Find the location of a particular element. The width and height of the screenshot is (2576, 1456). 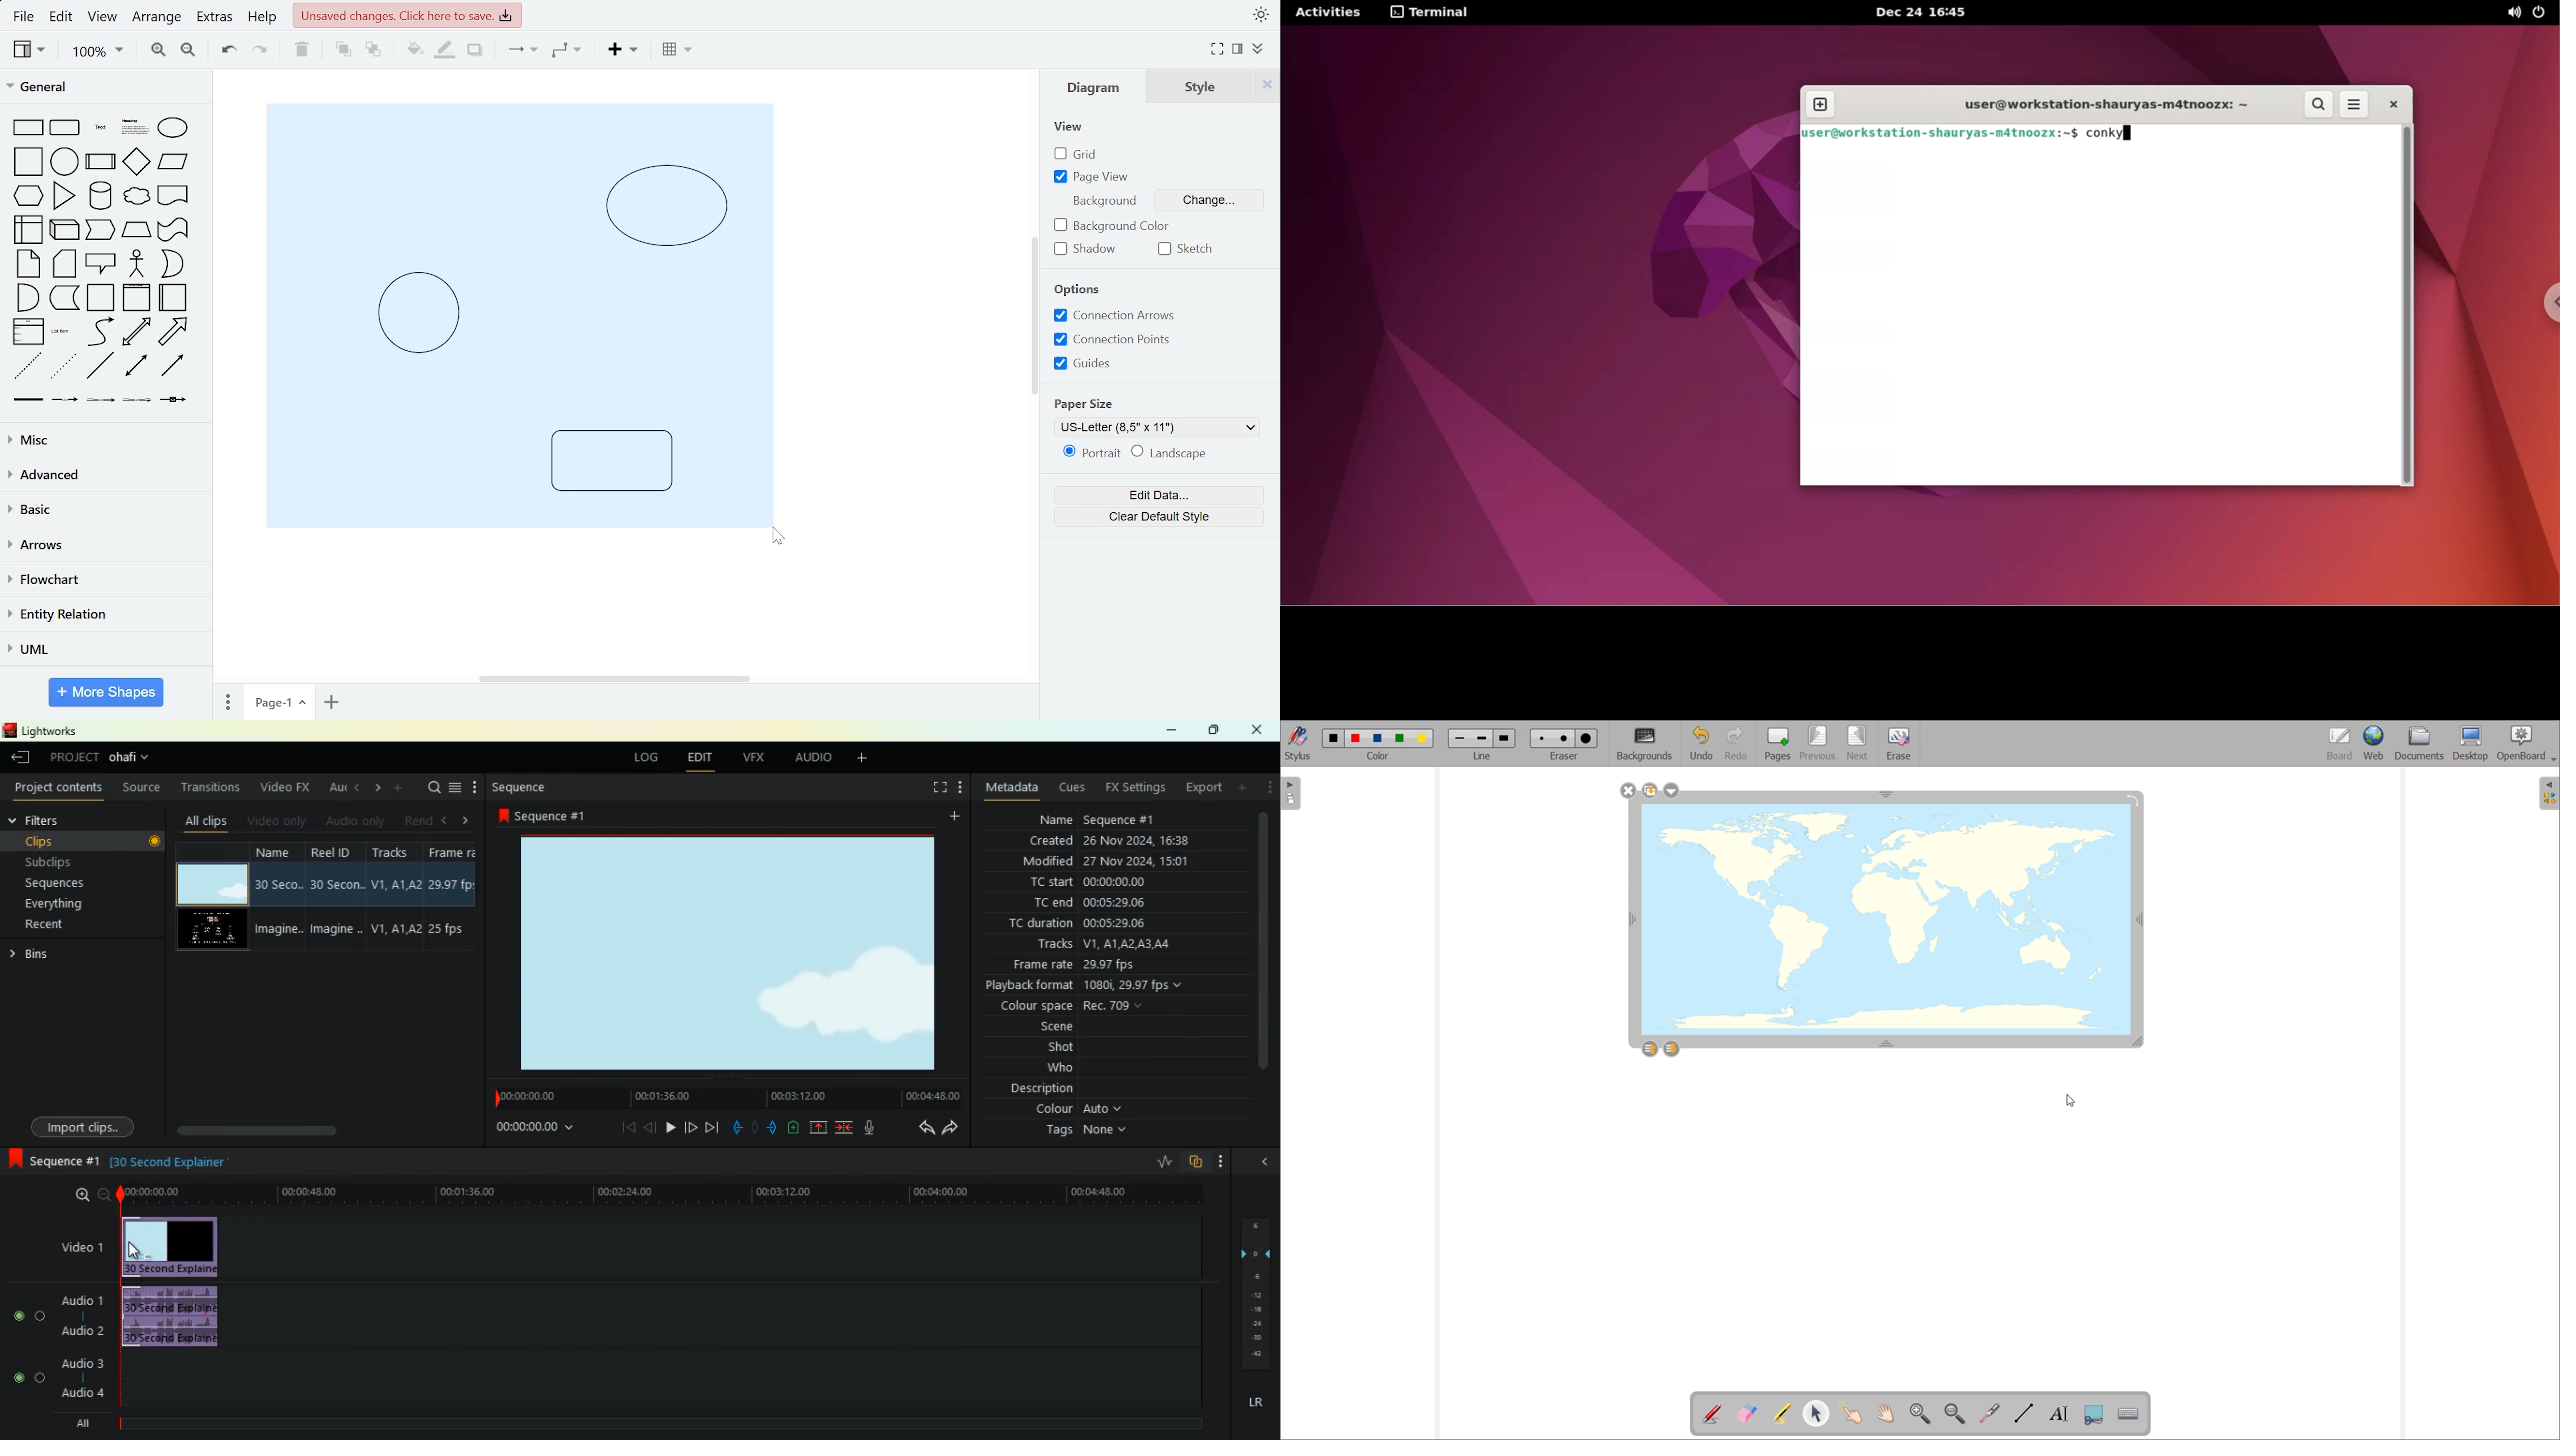

arrows is located at coordinates (103, 546).